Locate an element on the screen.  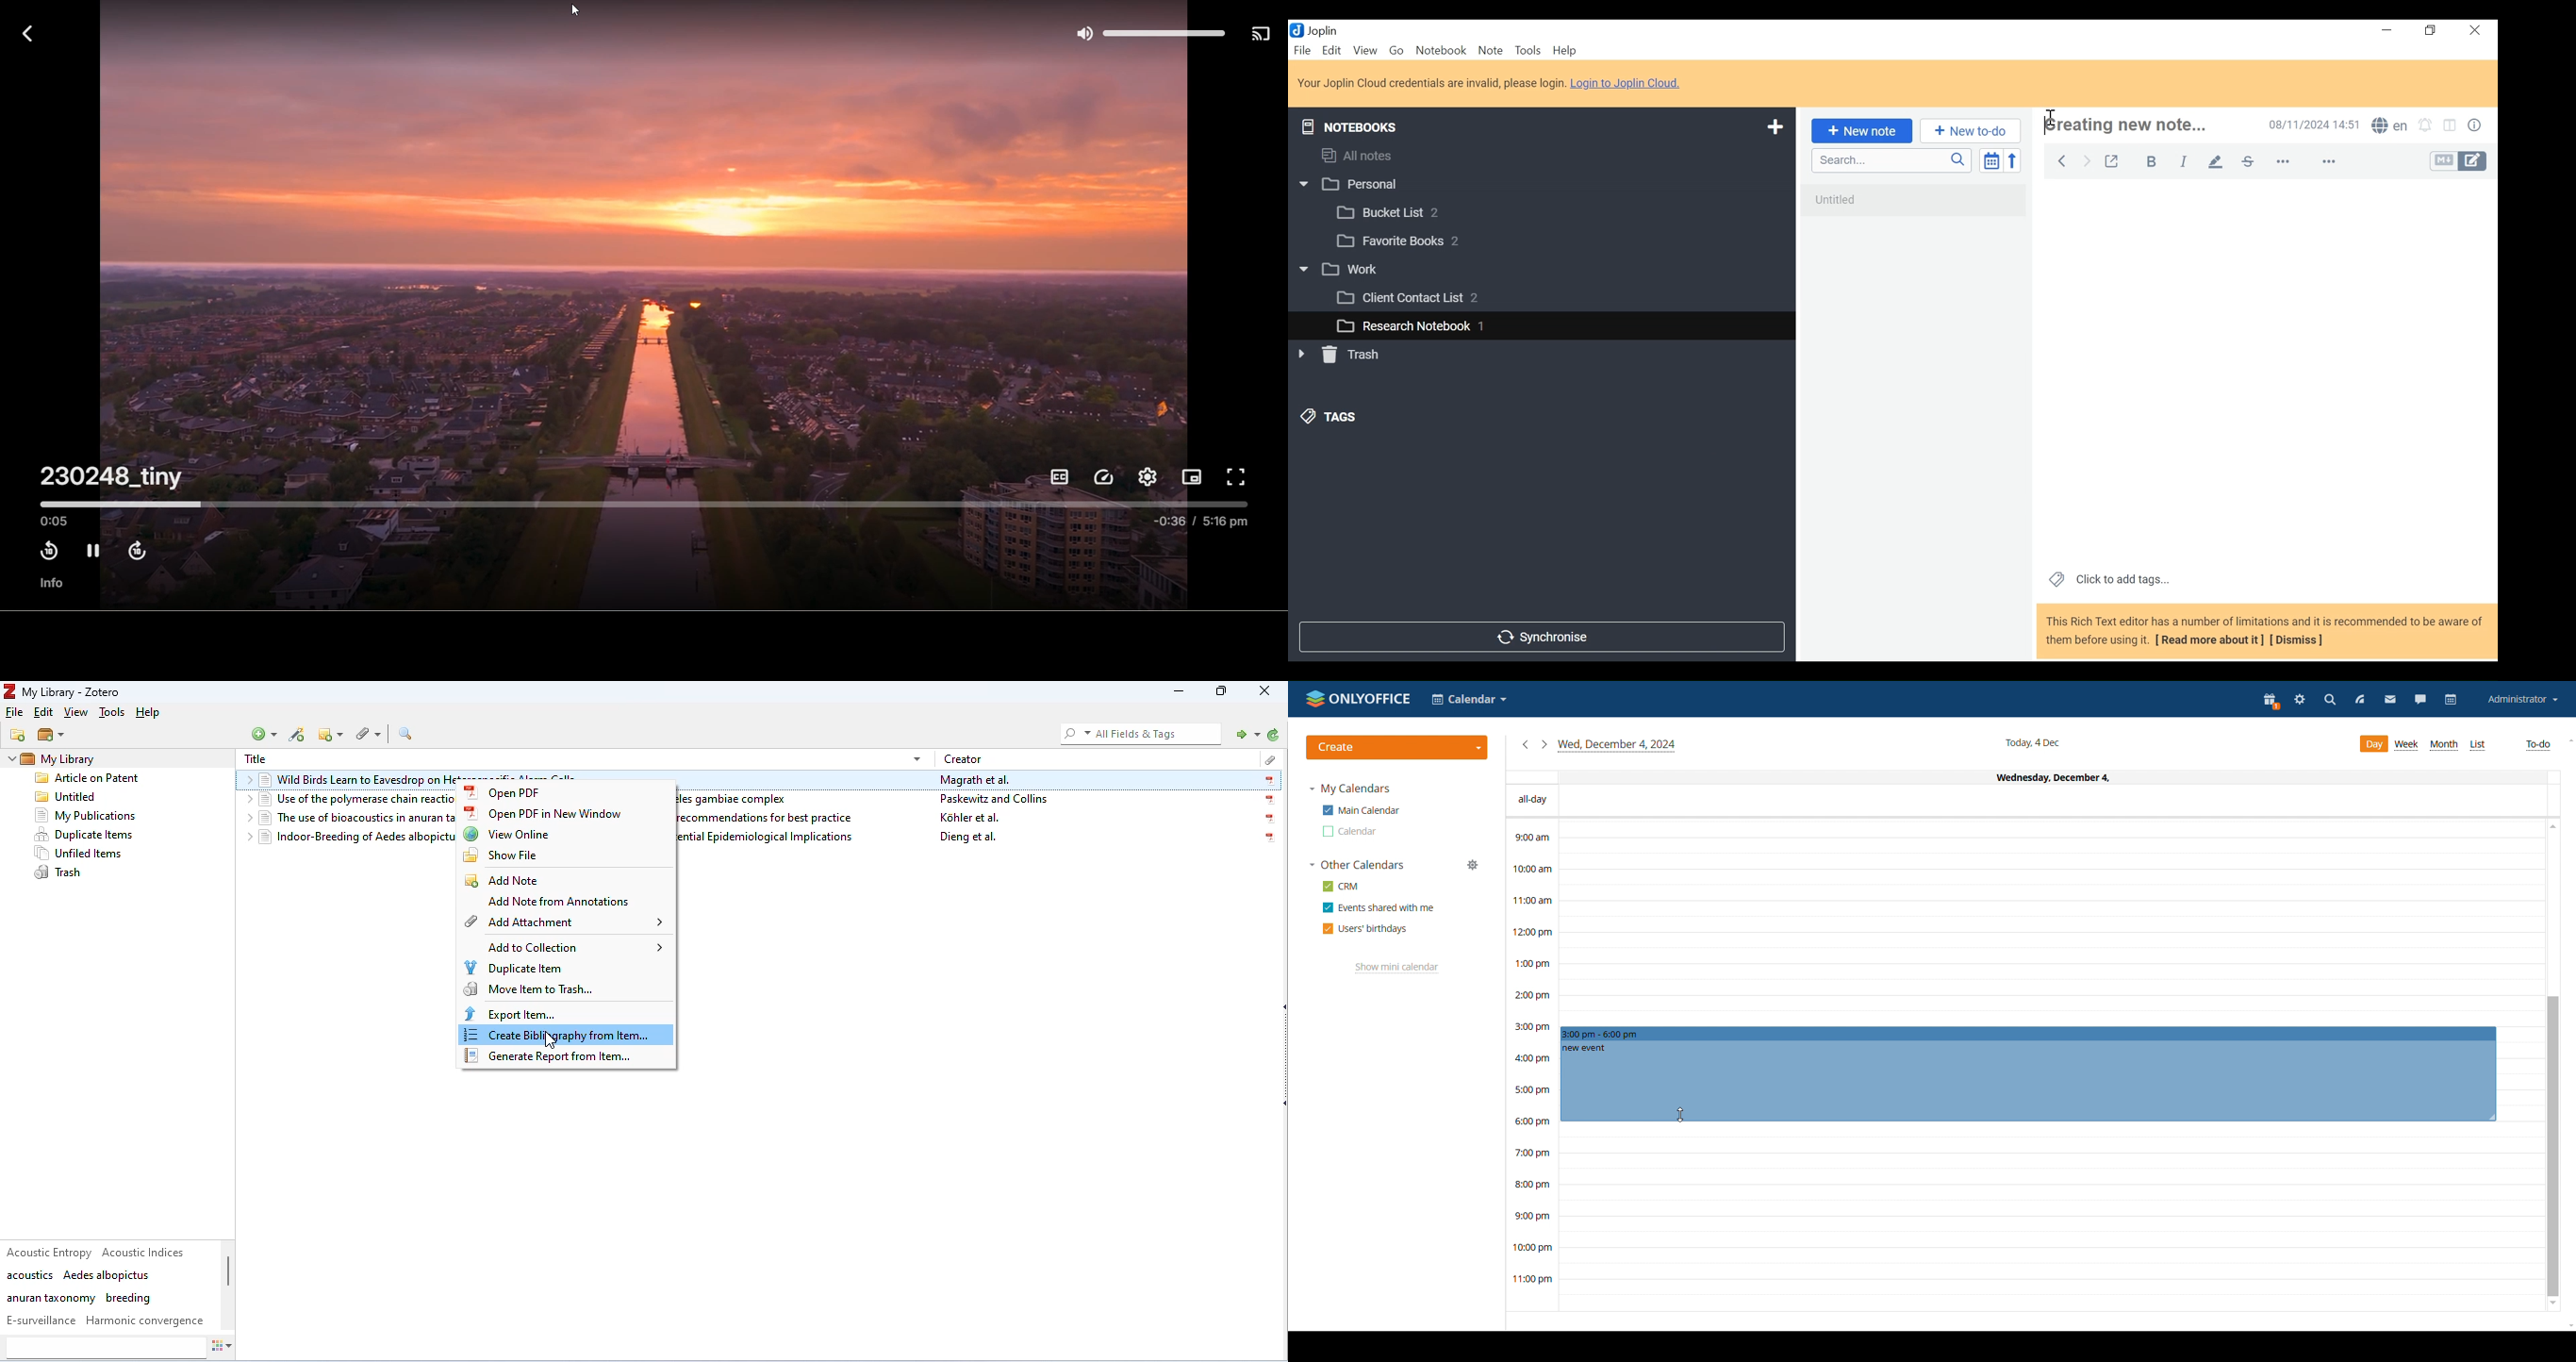
Set alarm is located at coordinates (2426, 127).